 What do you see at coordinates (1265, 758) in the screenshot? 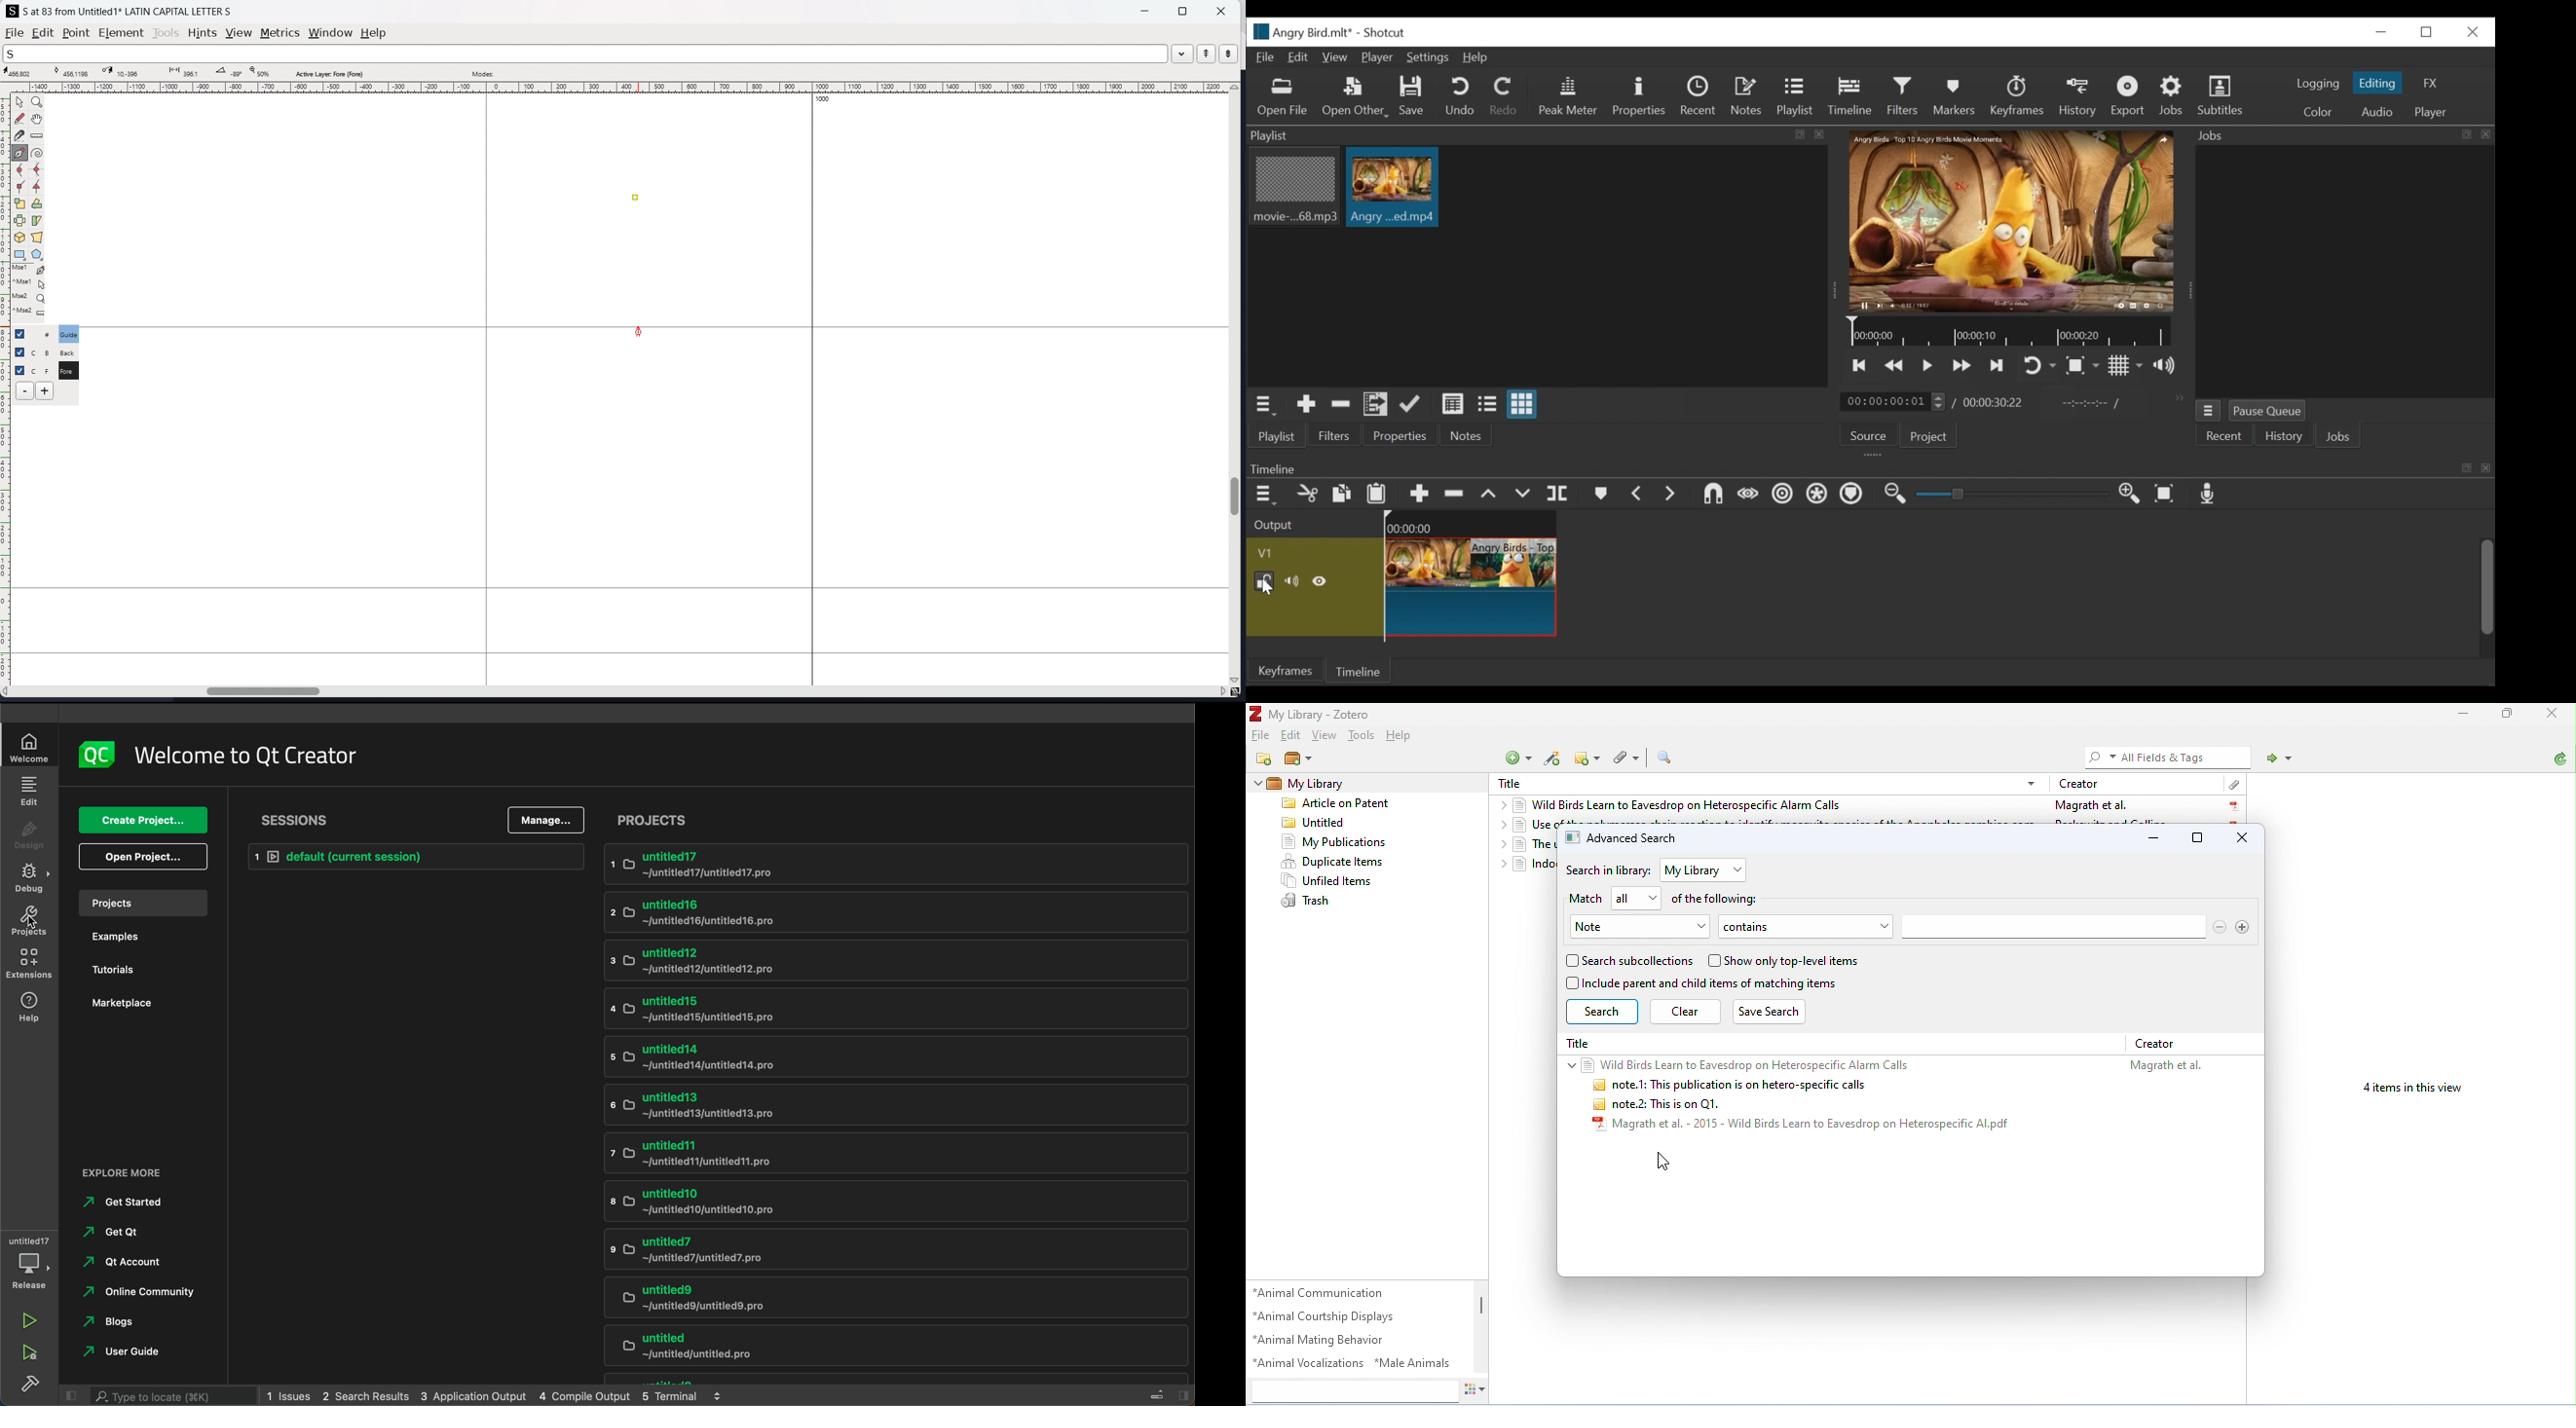
I see `new collection` at bounding box center [1265, 758].